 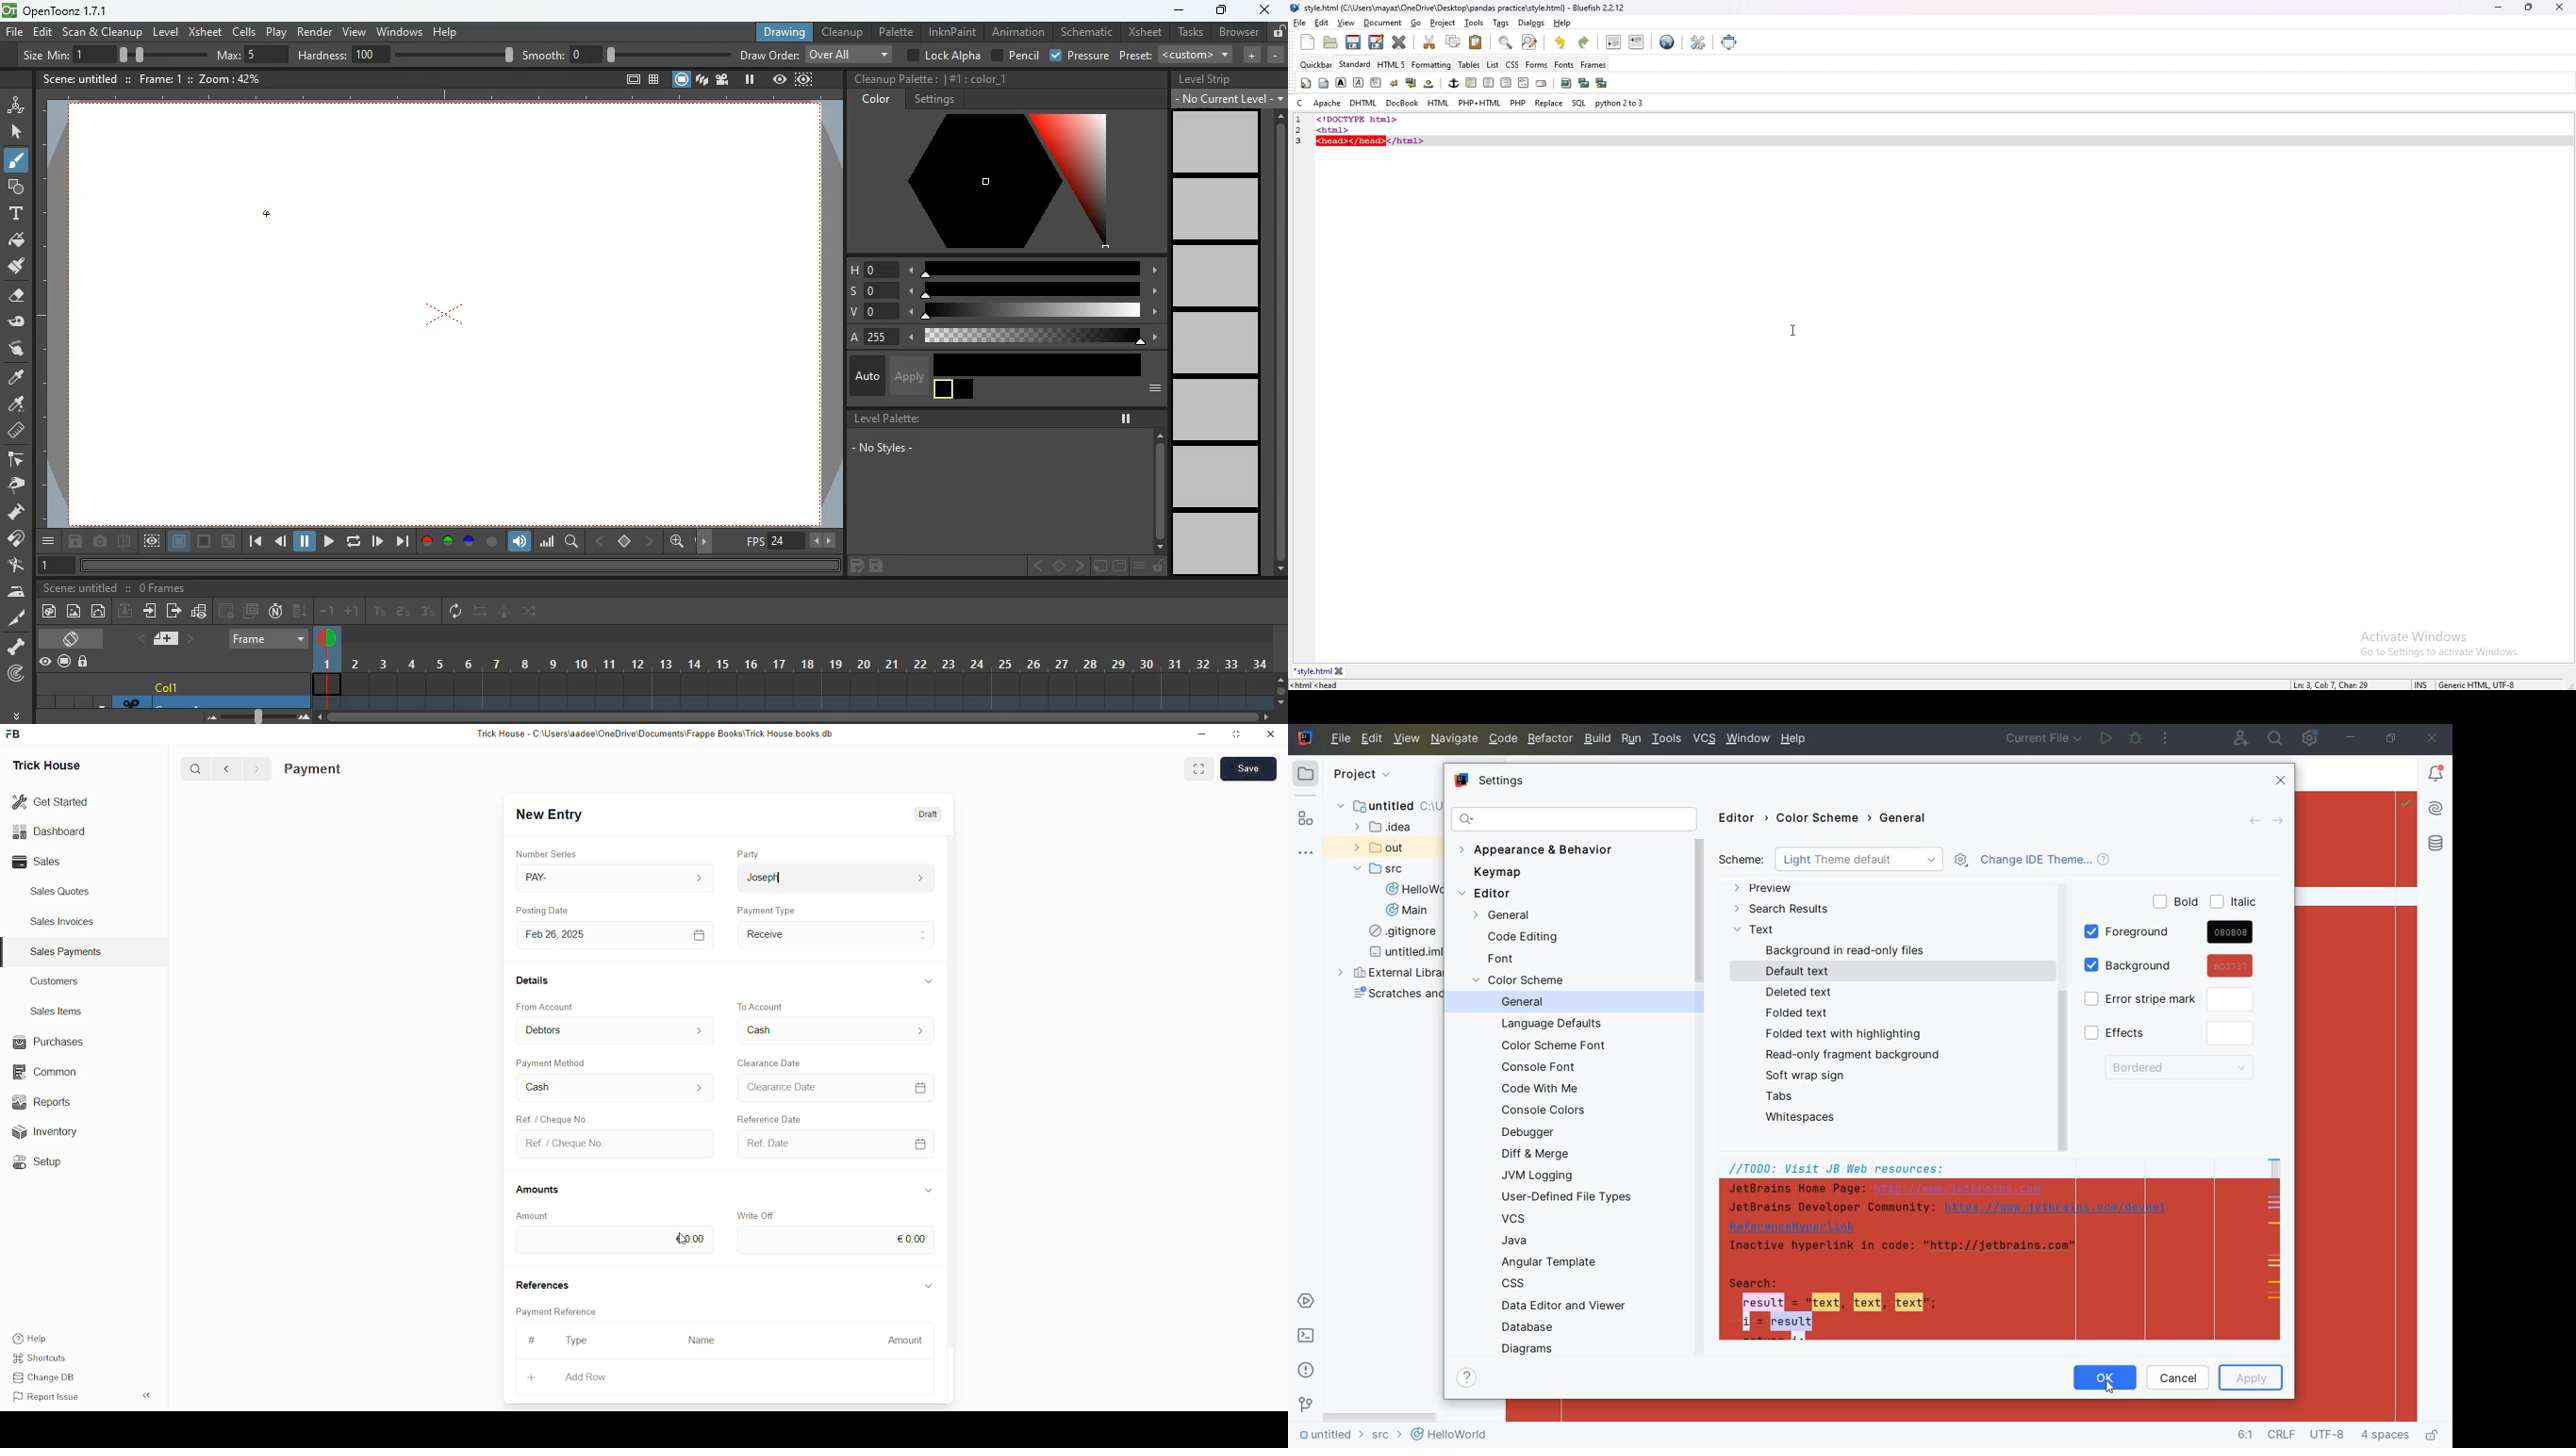 I want to click on right indent, so click(x=1504, y=82).